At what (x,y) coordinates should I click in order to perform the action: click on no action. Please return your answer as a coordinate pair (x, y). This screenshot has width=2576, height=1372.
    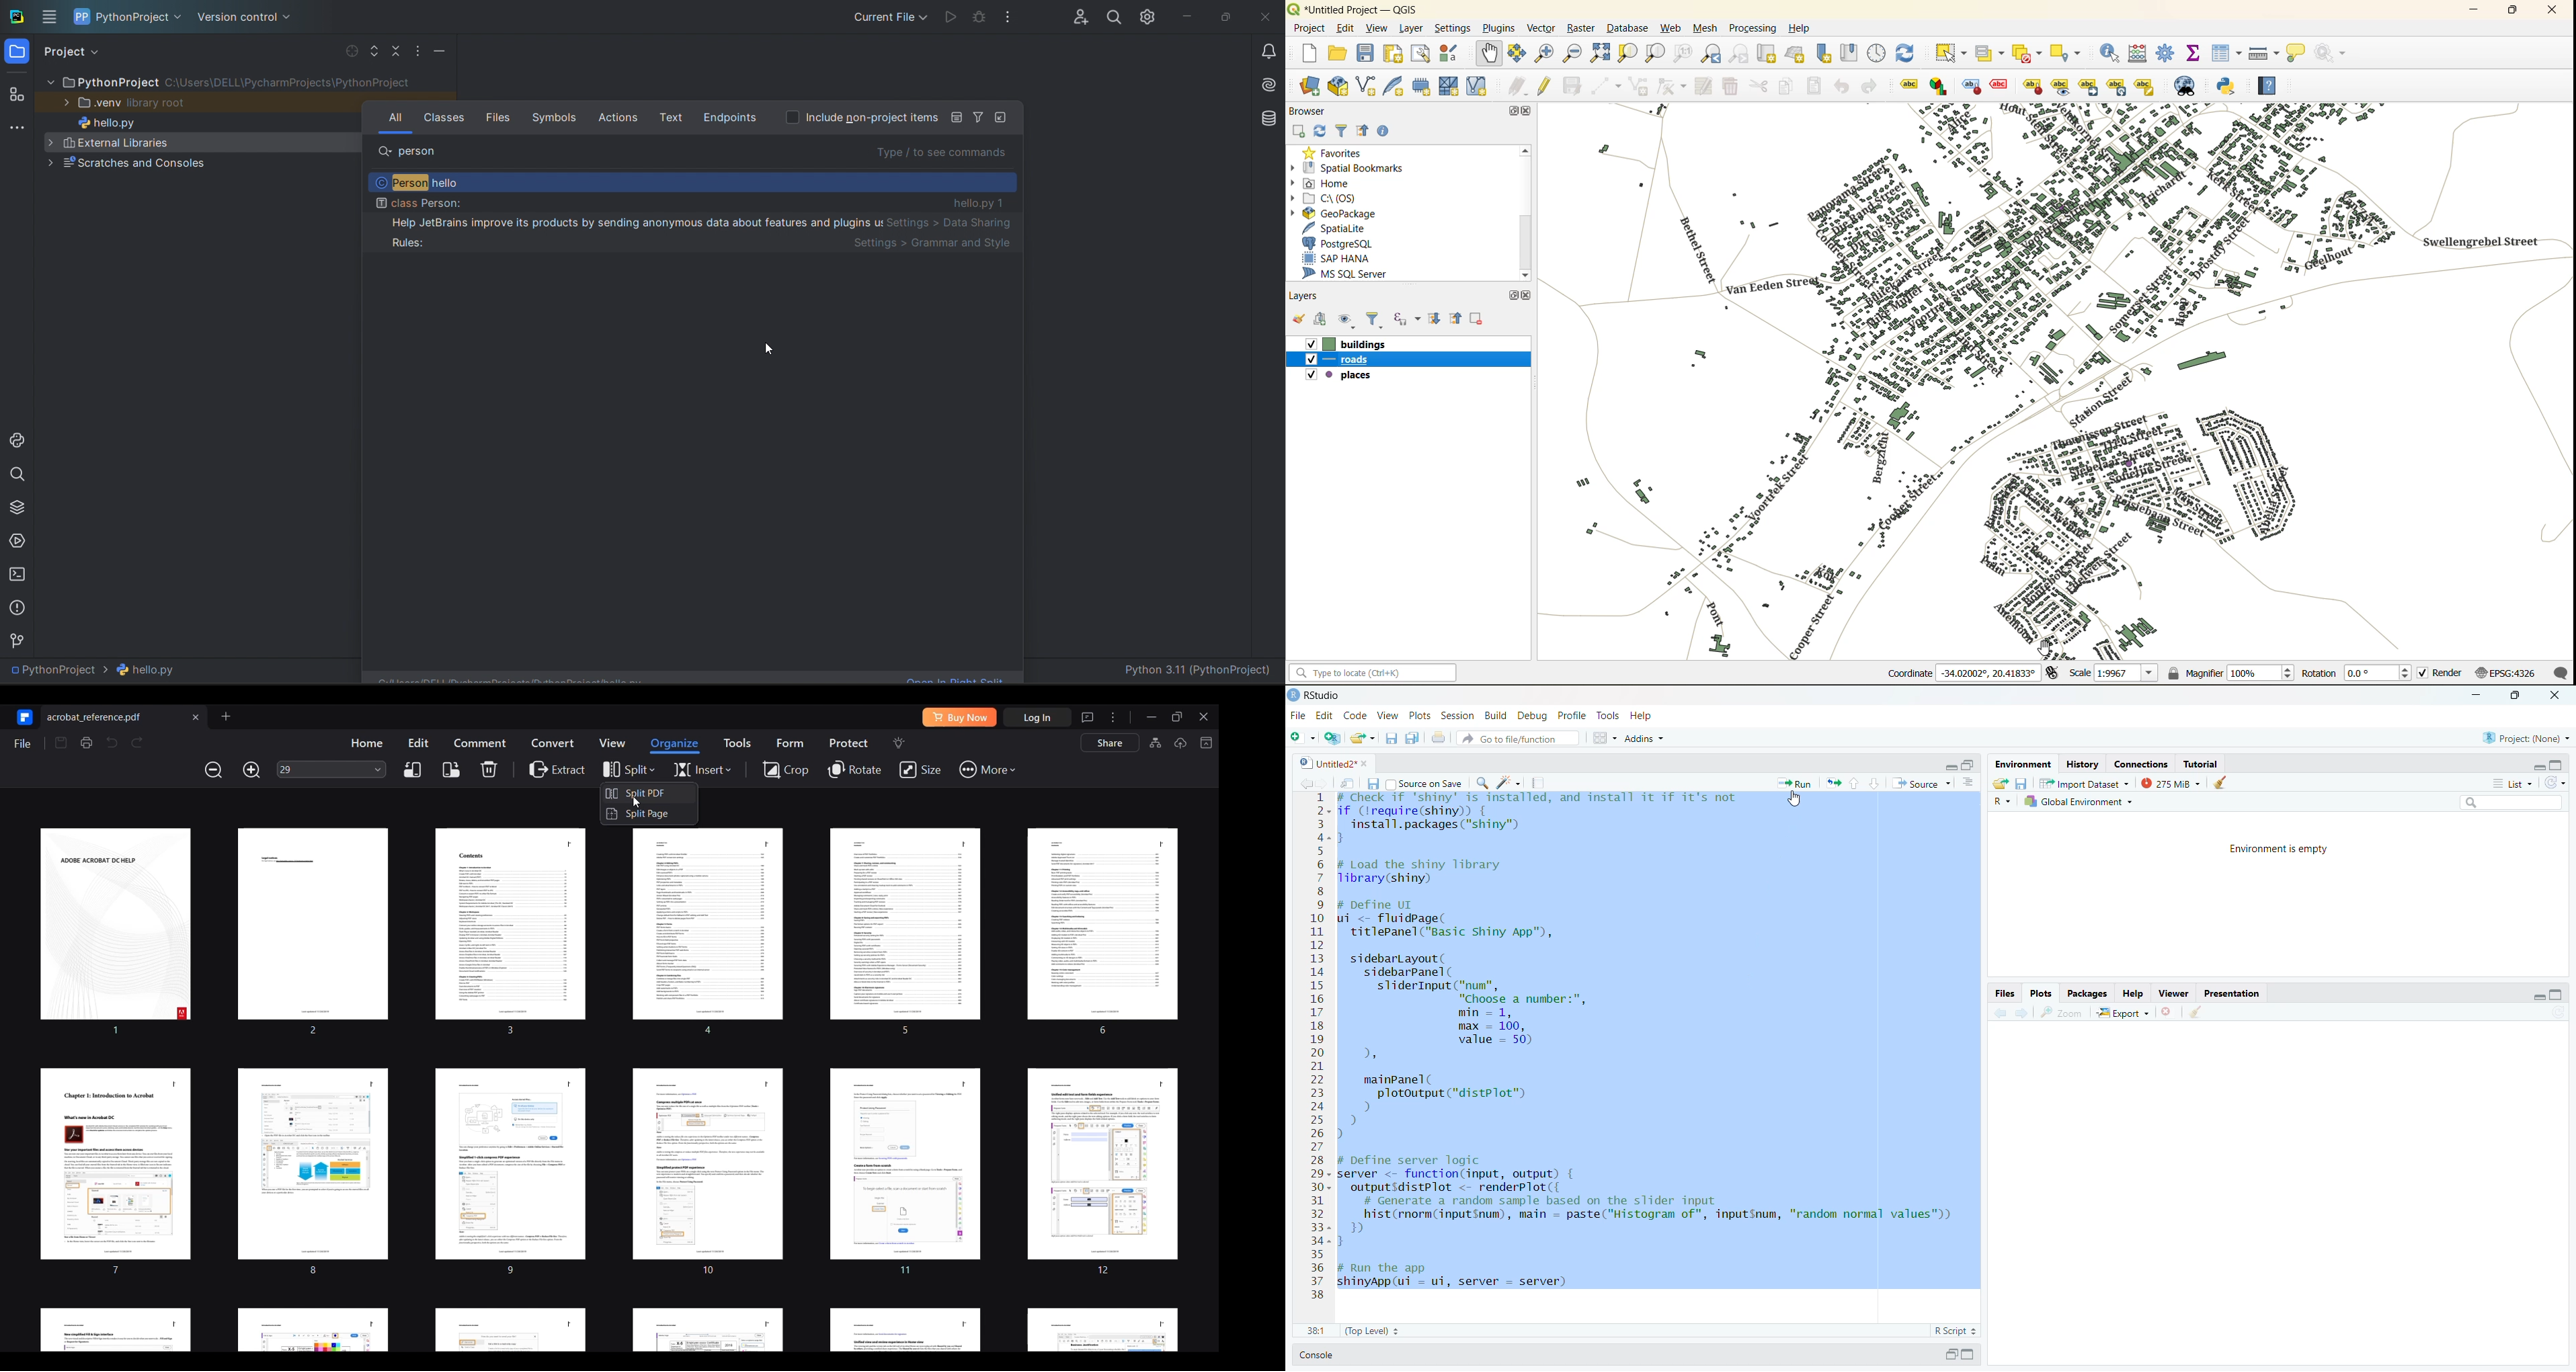
    Looking at the image, I should click on (2335, 54).